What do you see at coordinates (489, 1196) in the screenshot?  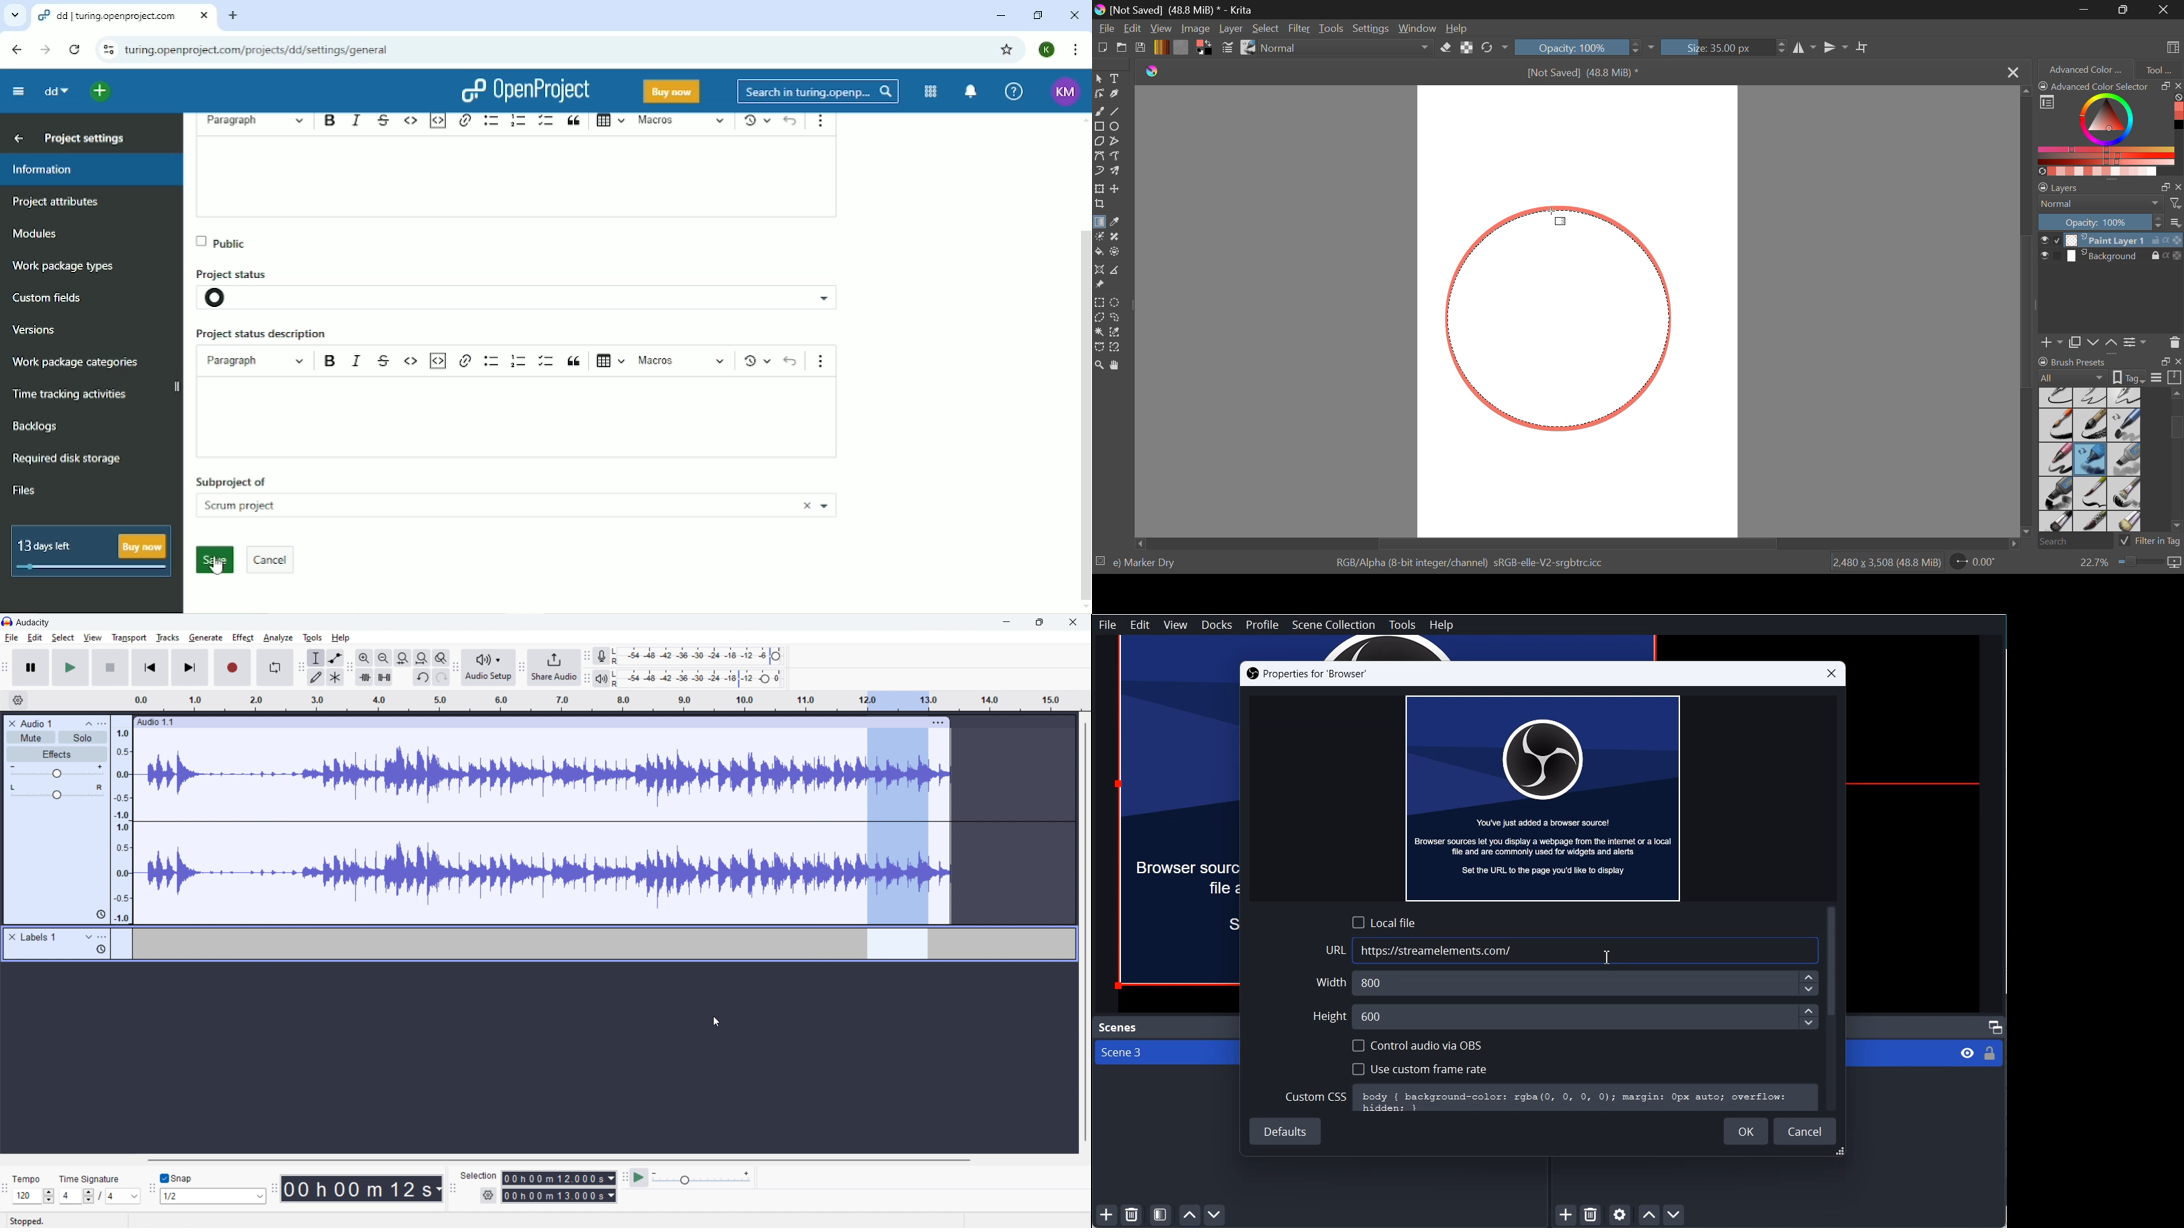 I see `selection settings` at bounding box center [489, 1196].